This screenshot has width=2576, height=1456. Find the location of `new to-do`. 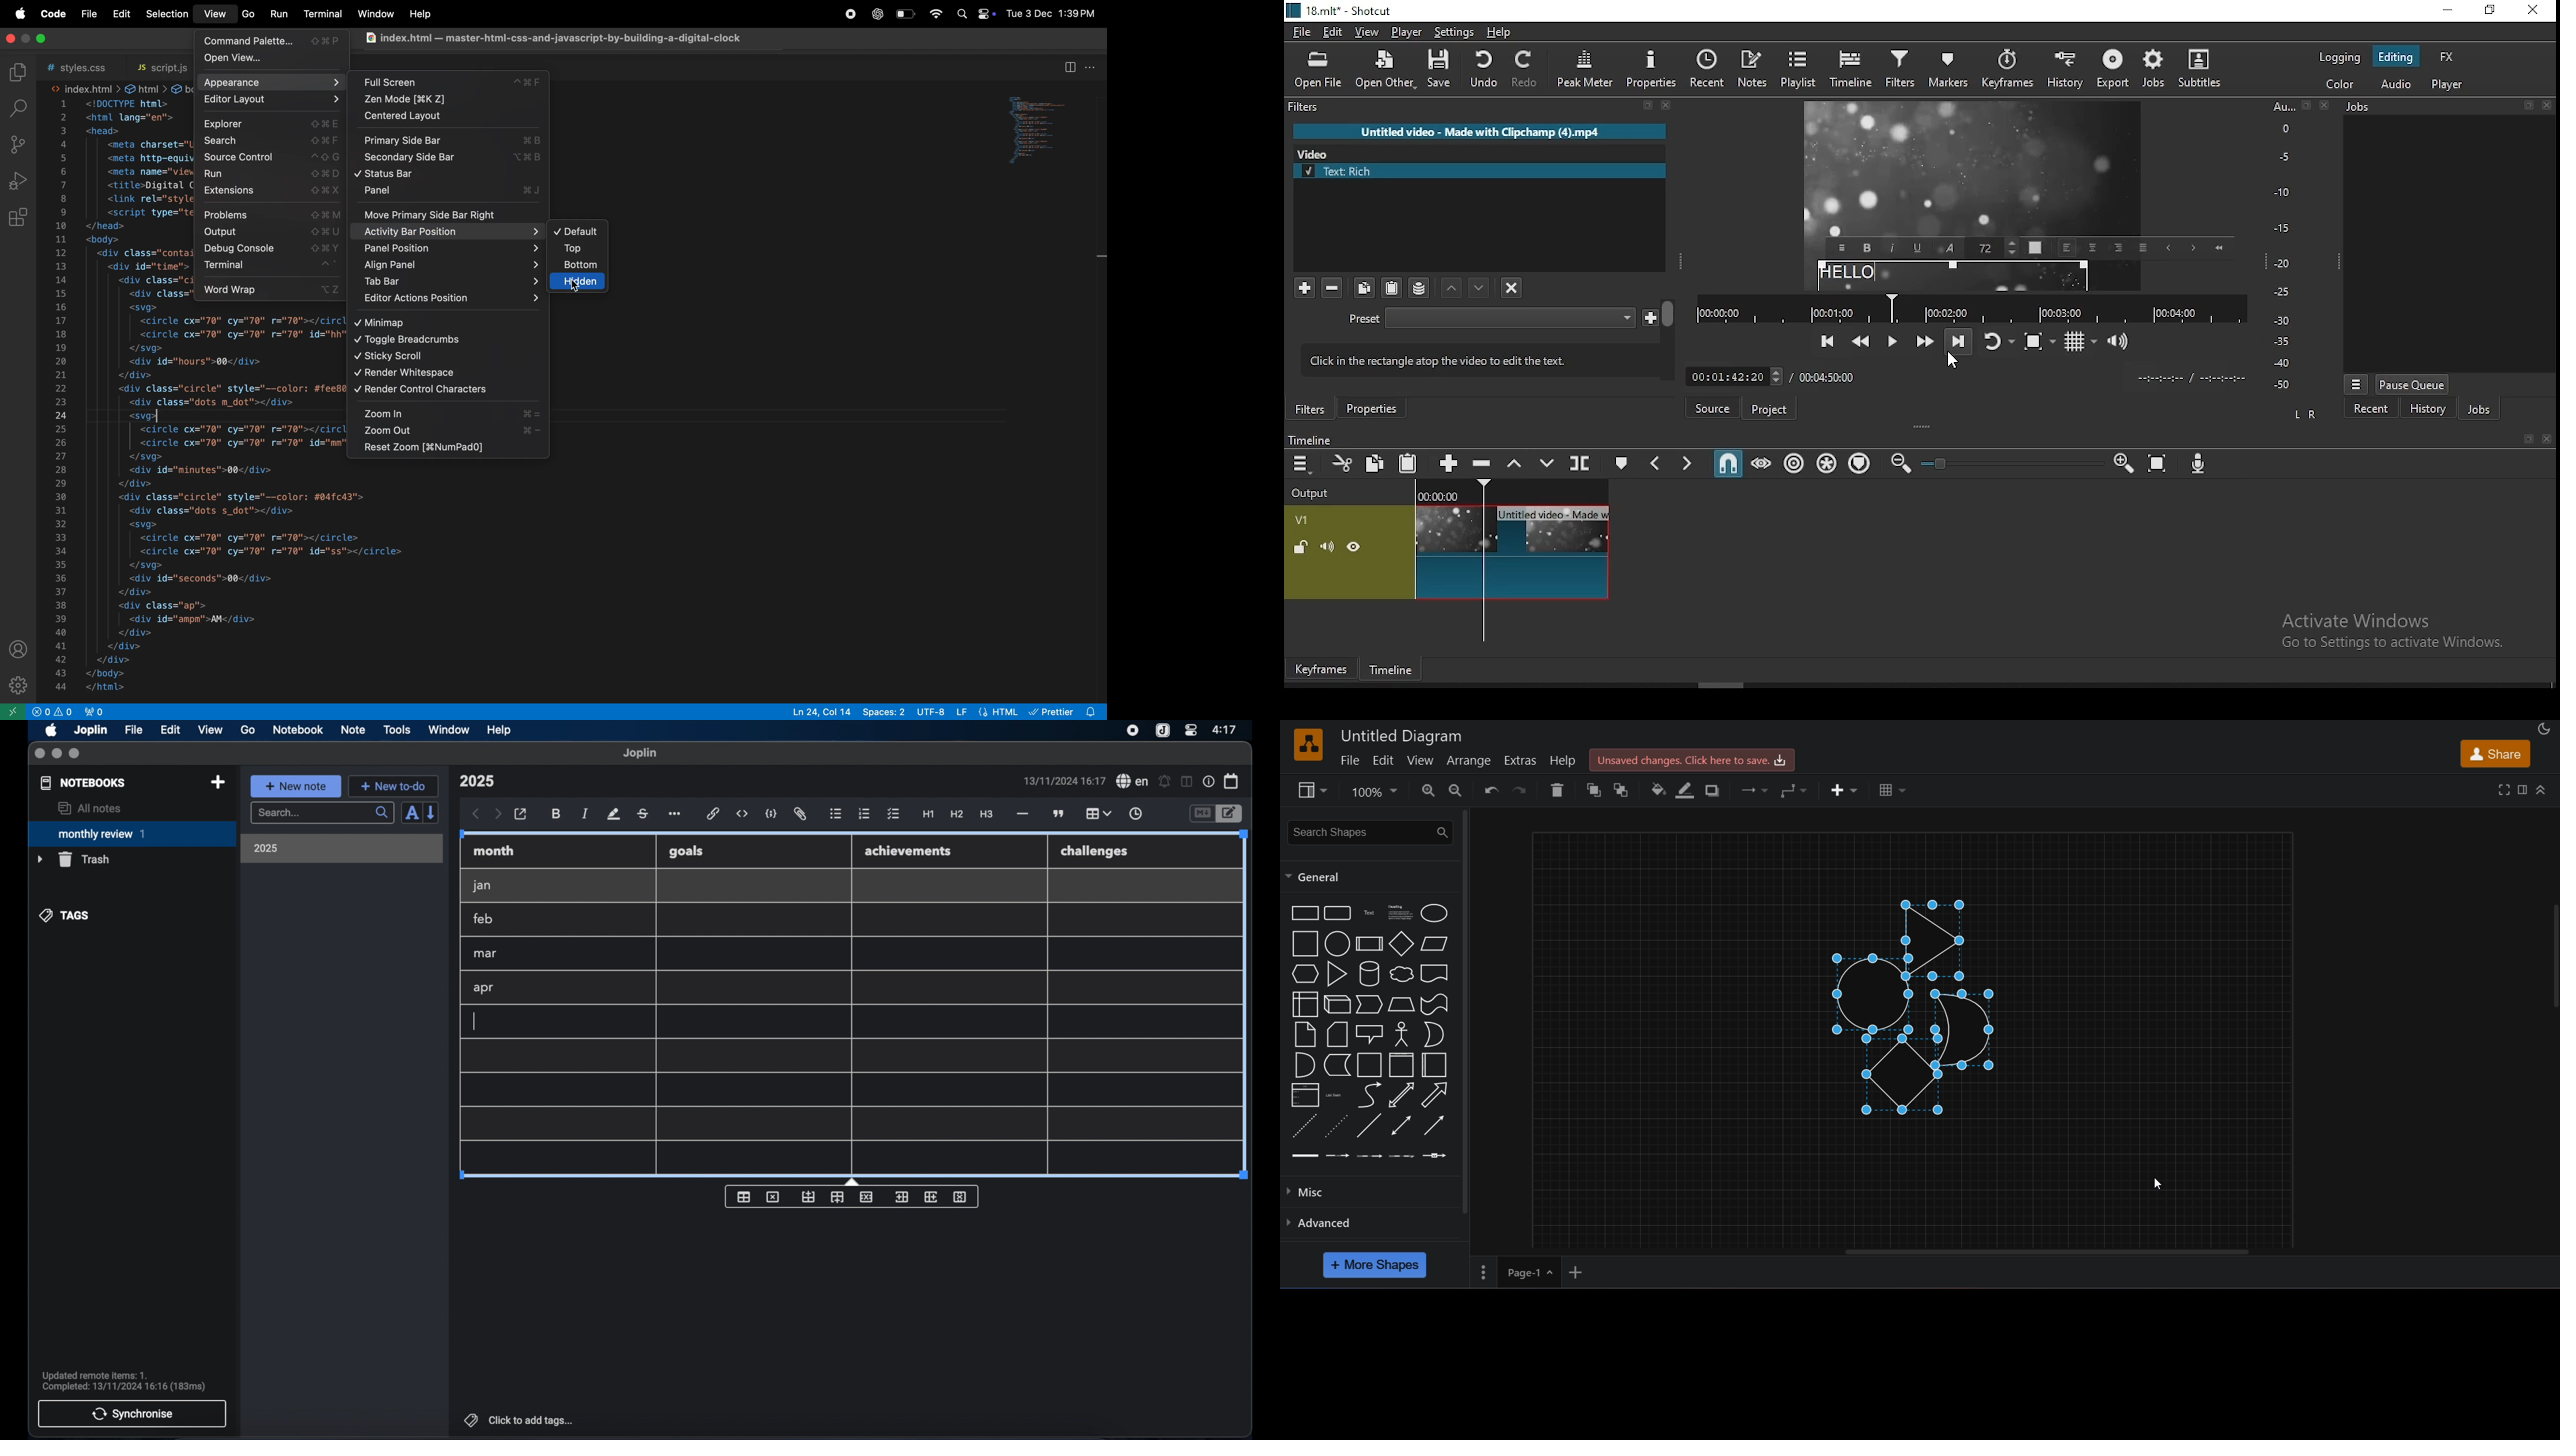

new to-do is located at coordinates (394, 786).